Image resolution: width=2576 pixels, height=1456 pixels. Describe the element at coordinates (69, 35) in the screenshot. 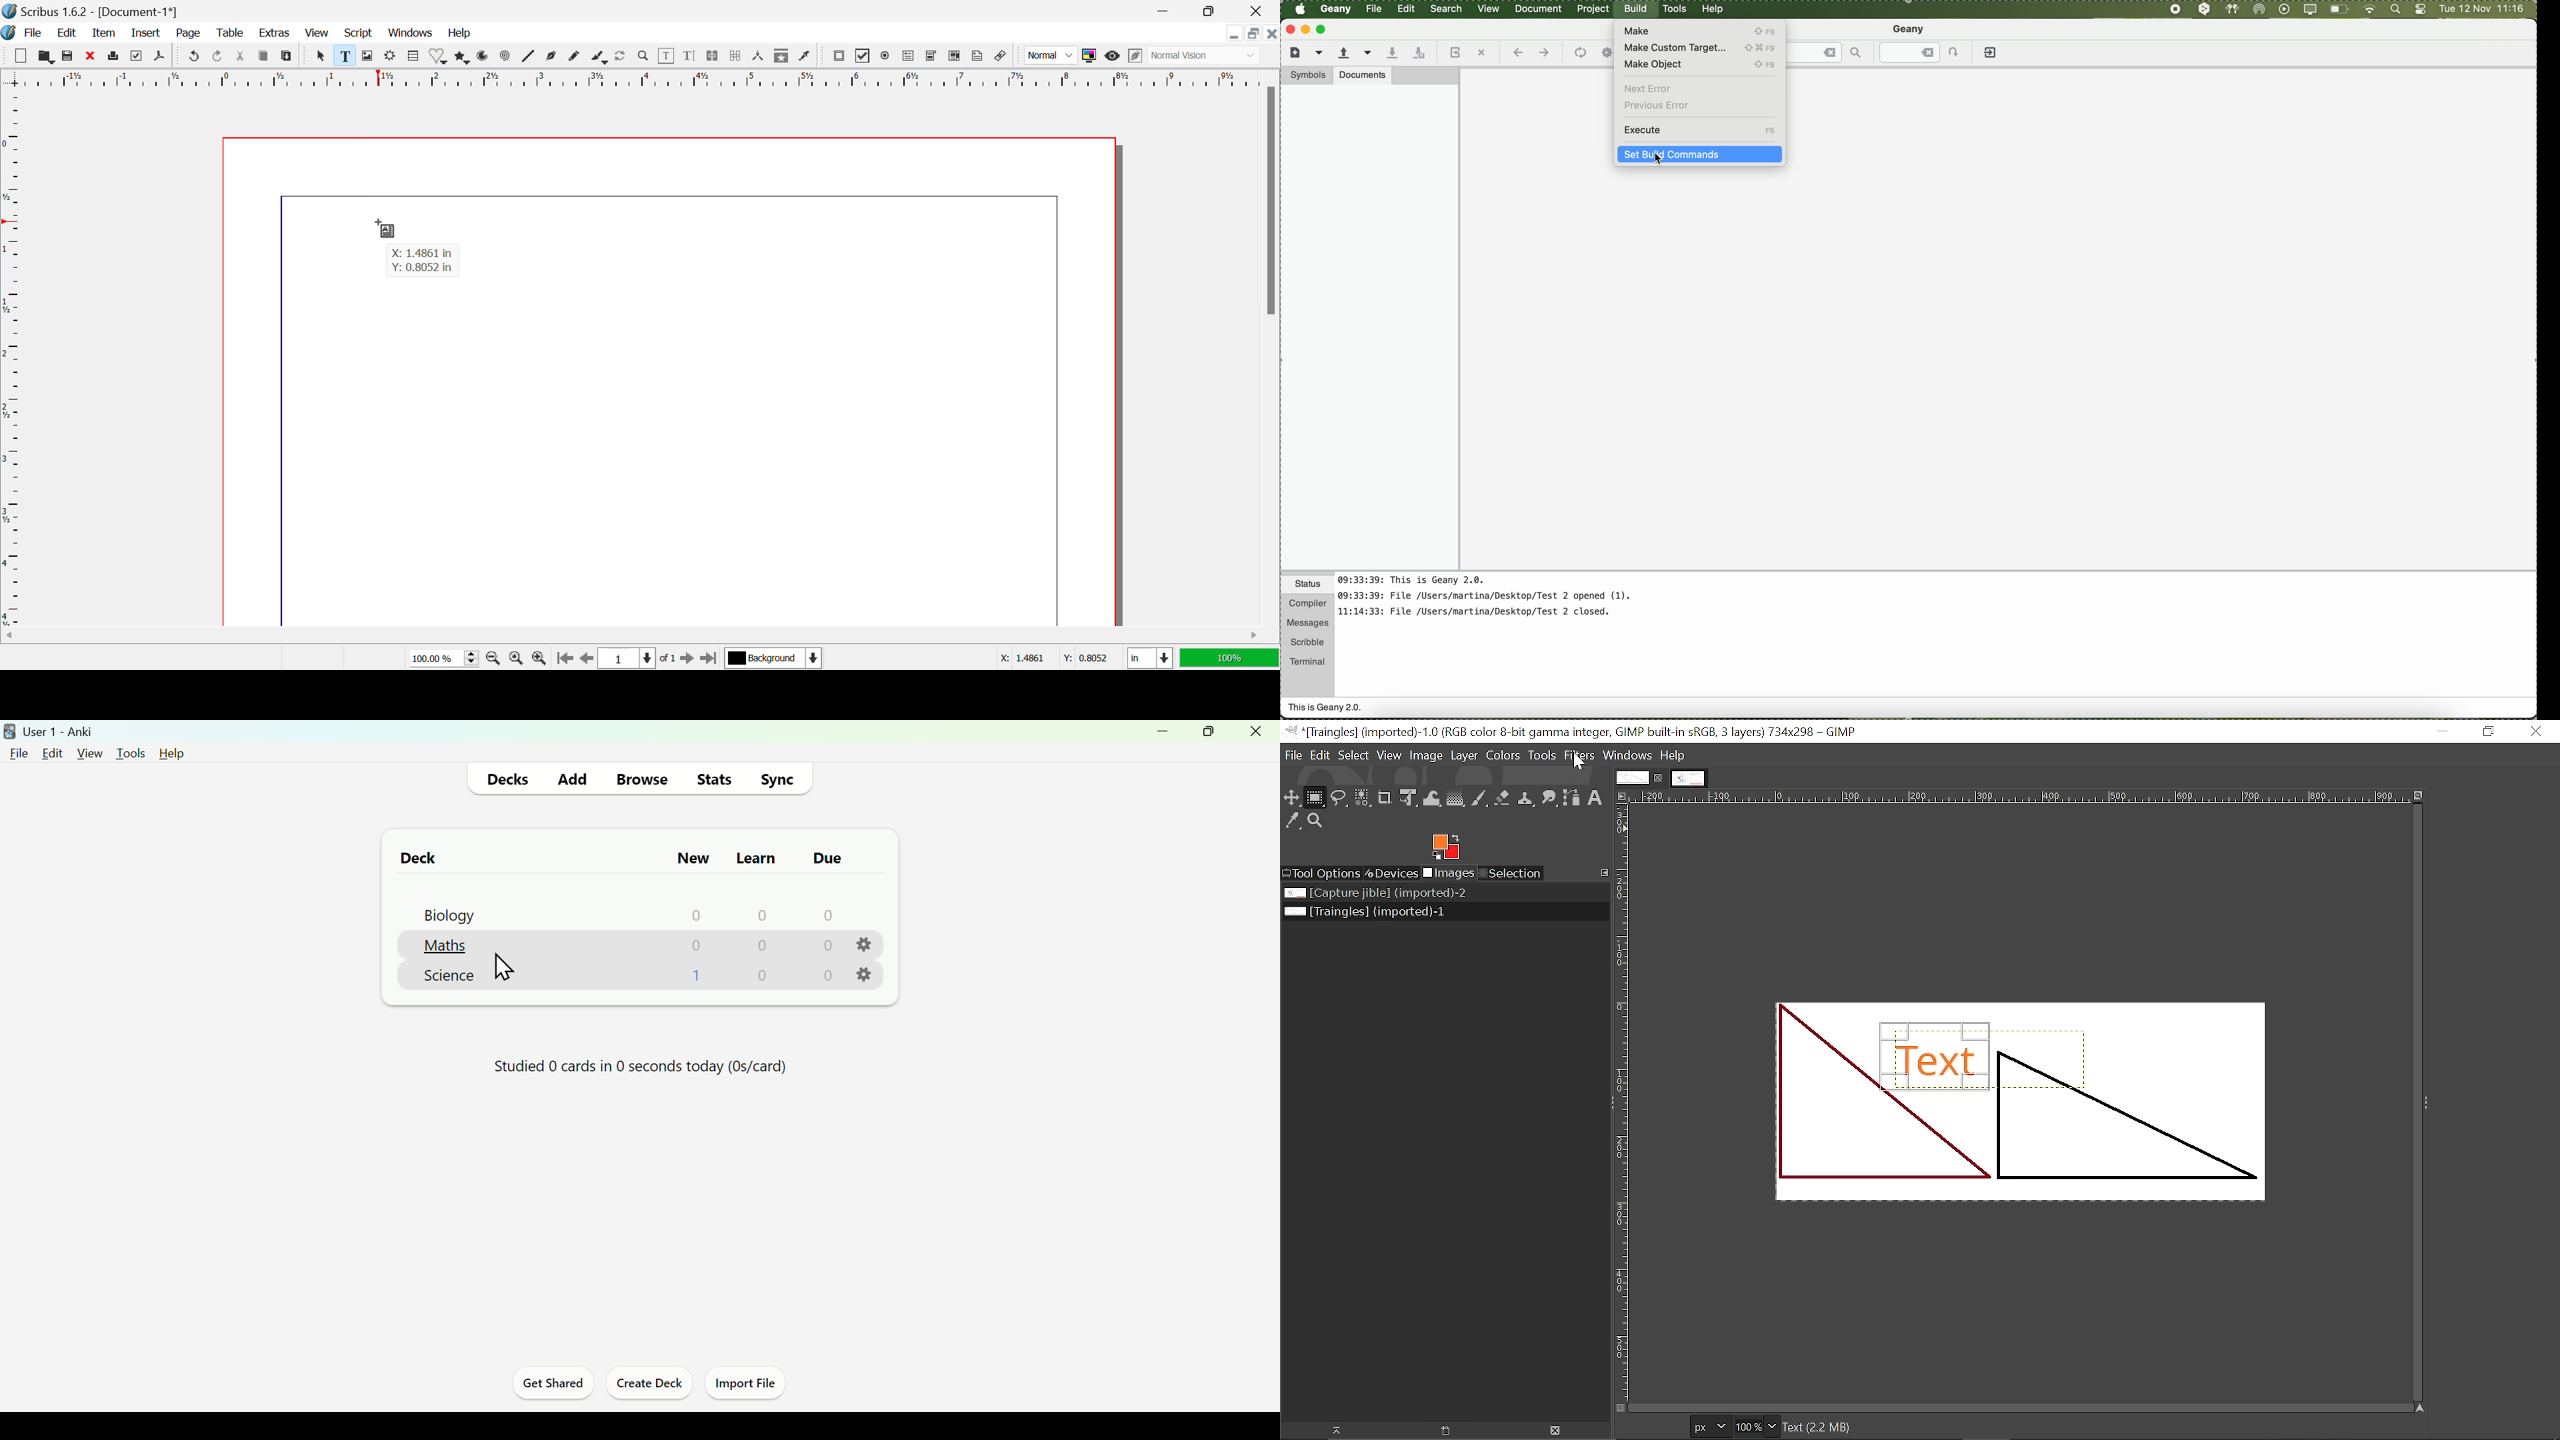

I see `Edit` at that location.